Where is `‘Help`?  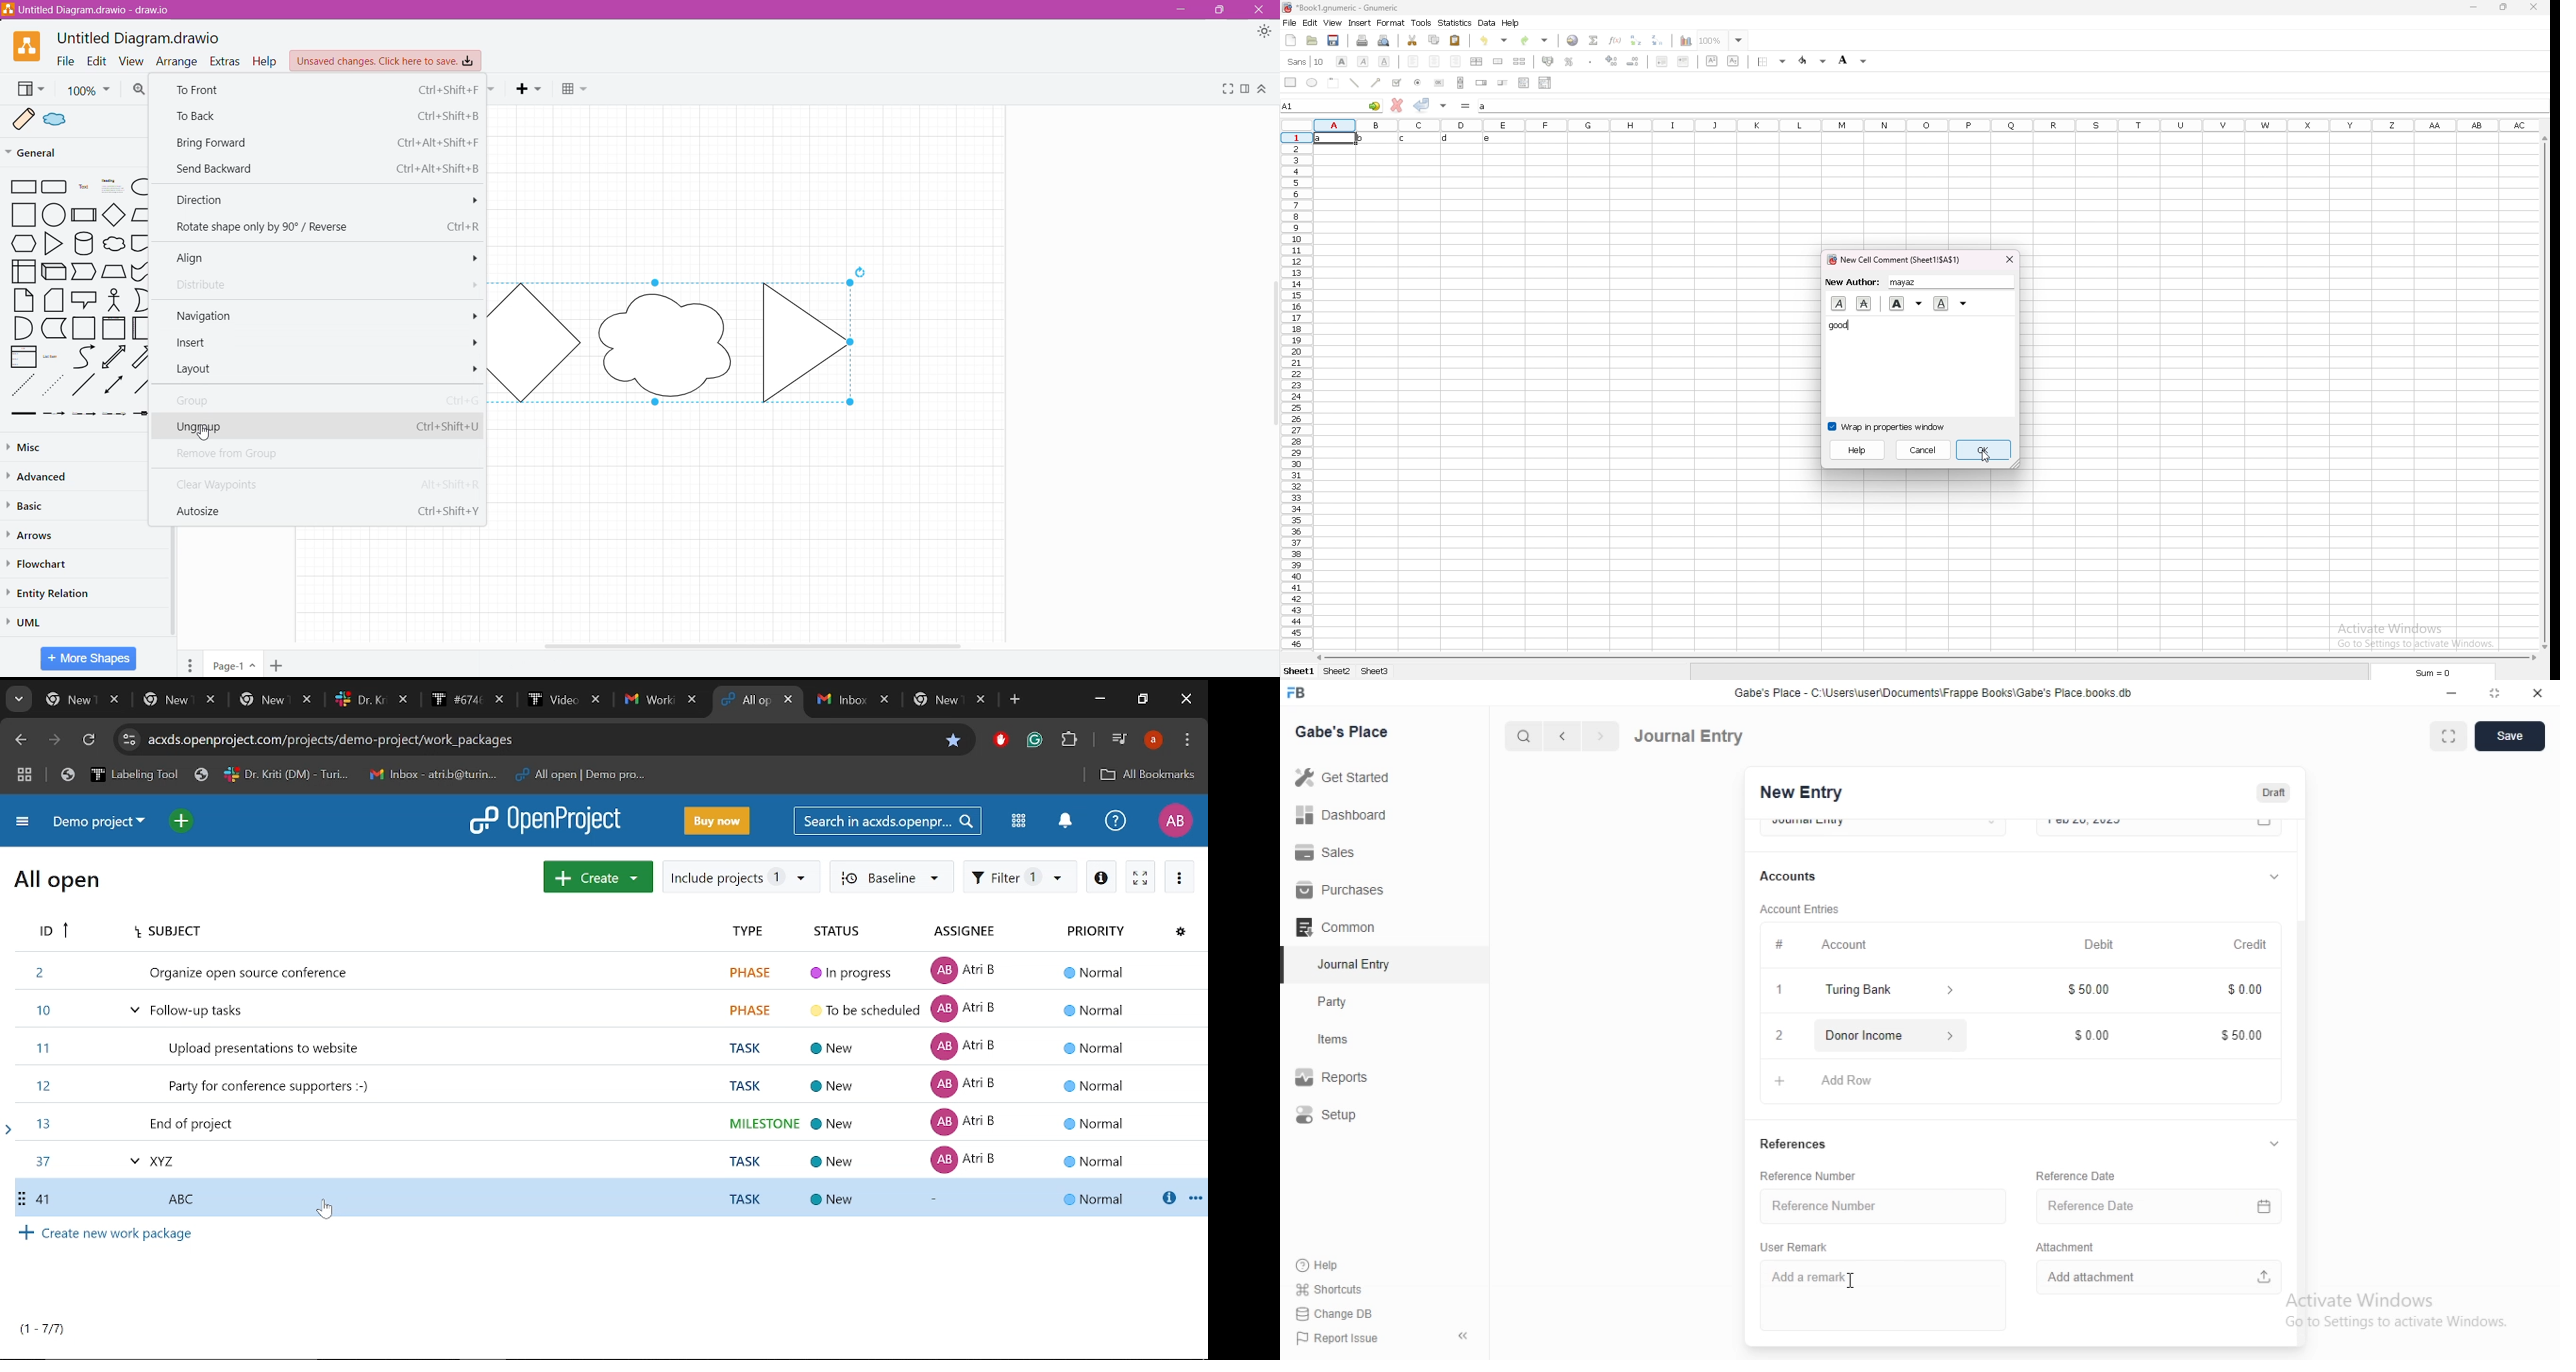
‘Help is located at coordinates (1341, 1265).